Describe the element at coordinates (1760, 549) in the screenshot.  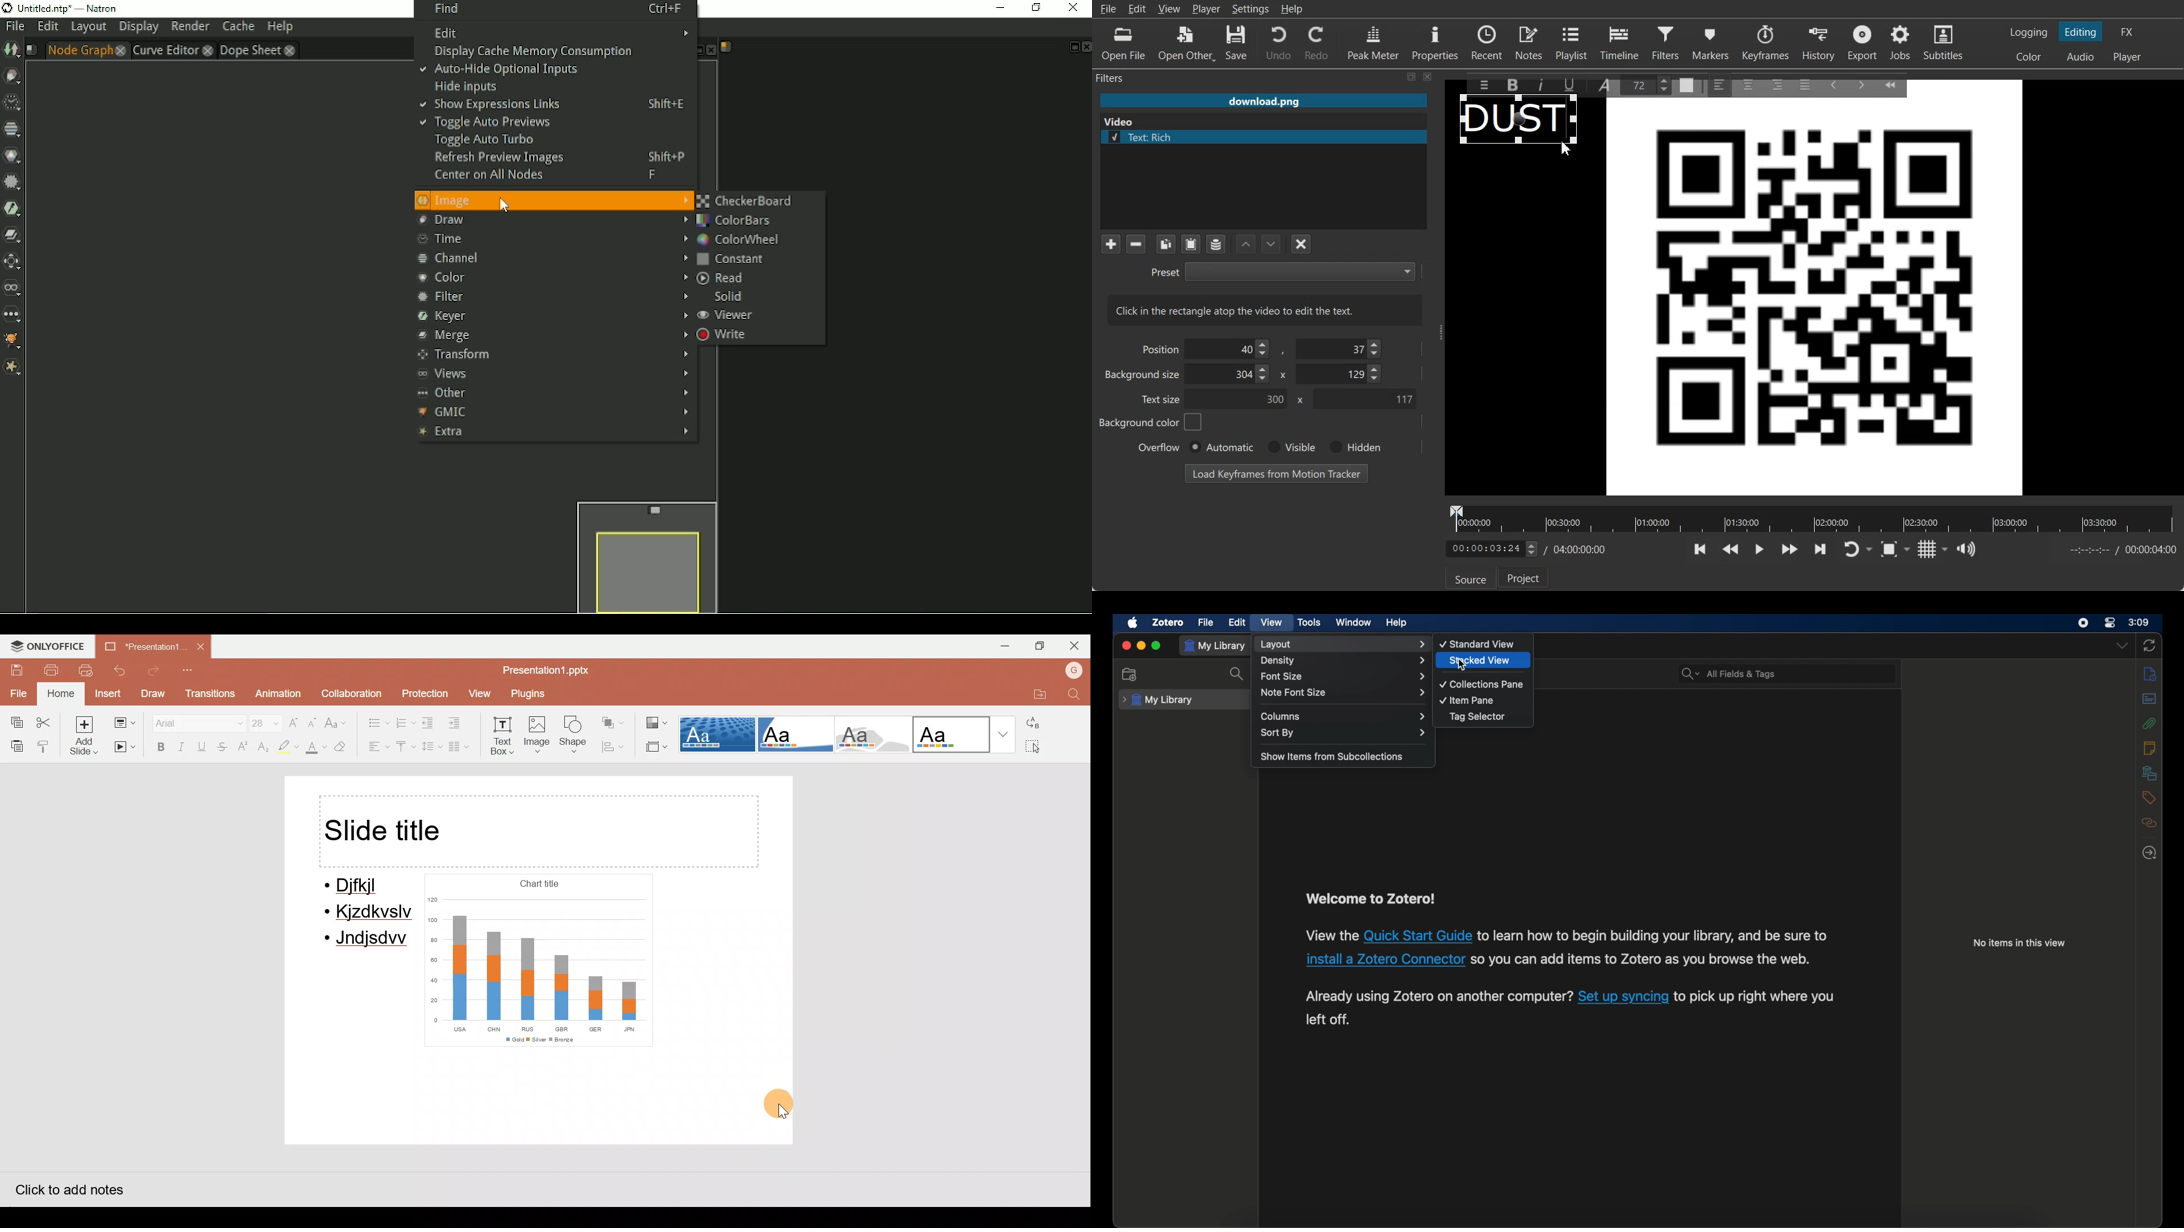
I see `Toggle play` at that location.